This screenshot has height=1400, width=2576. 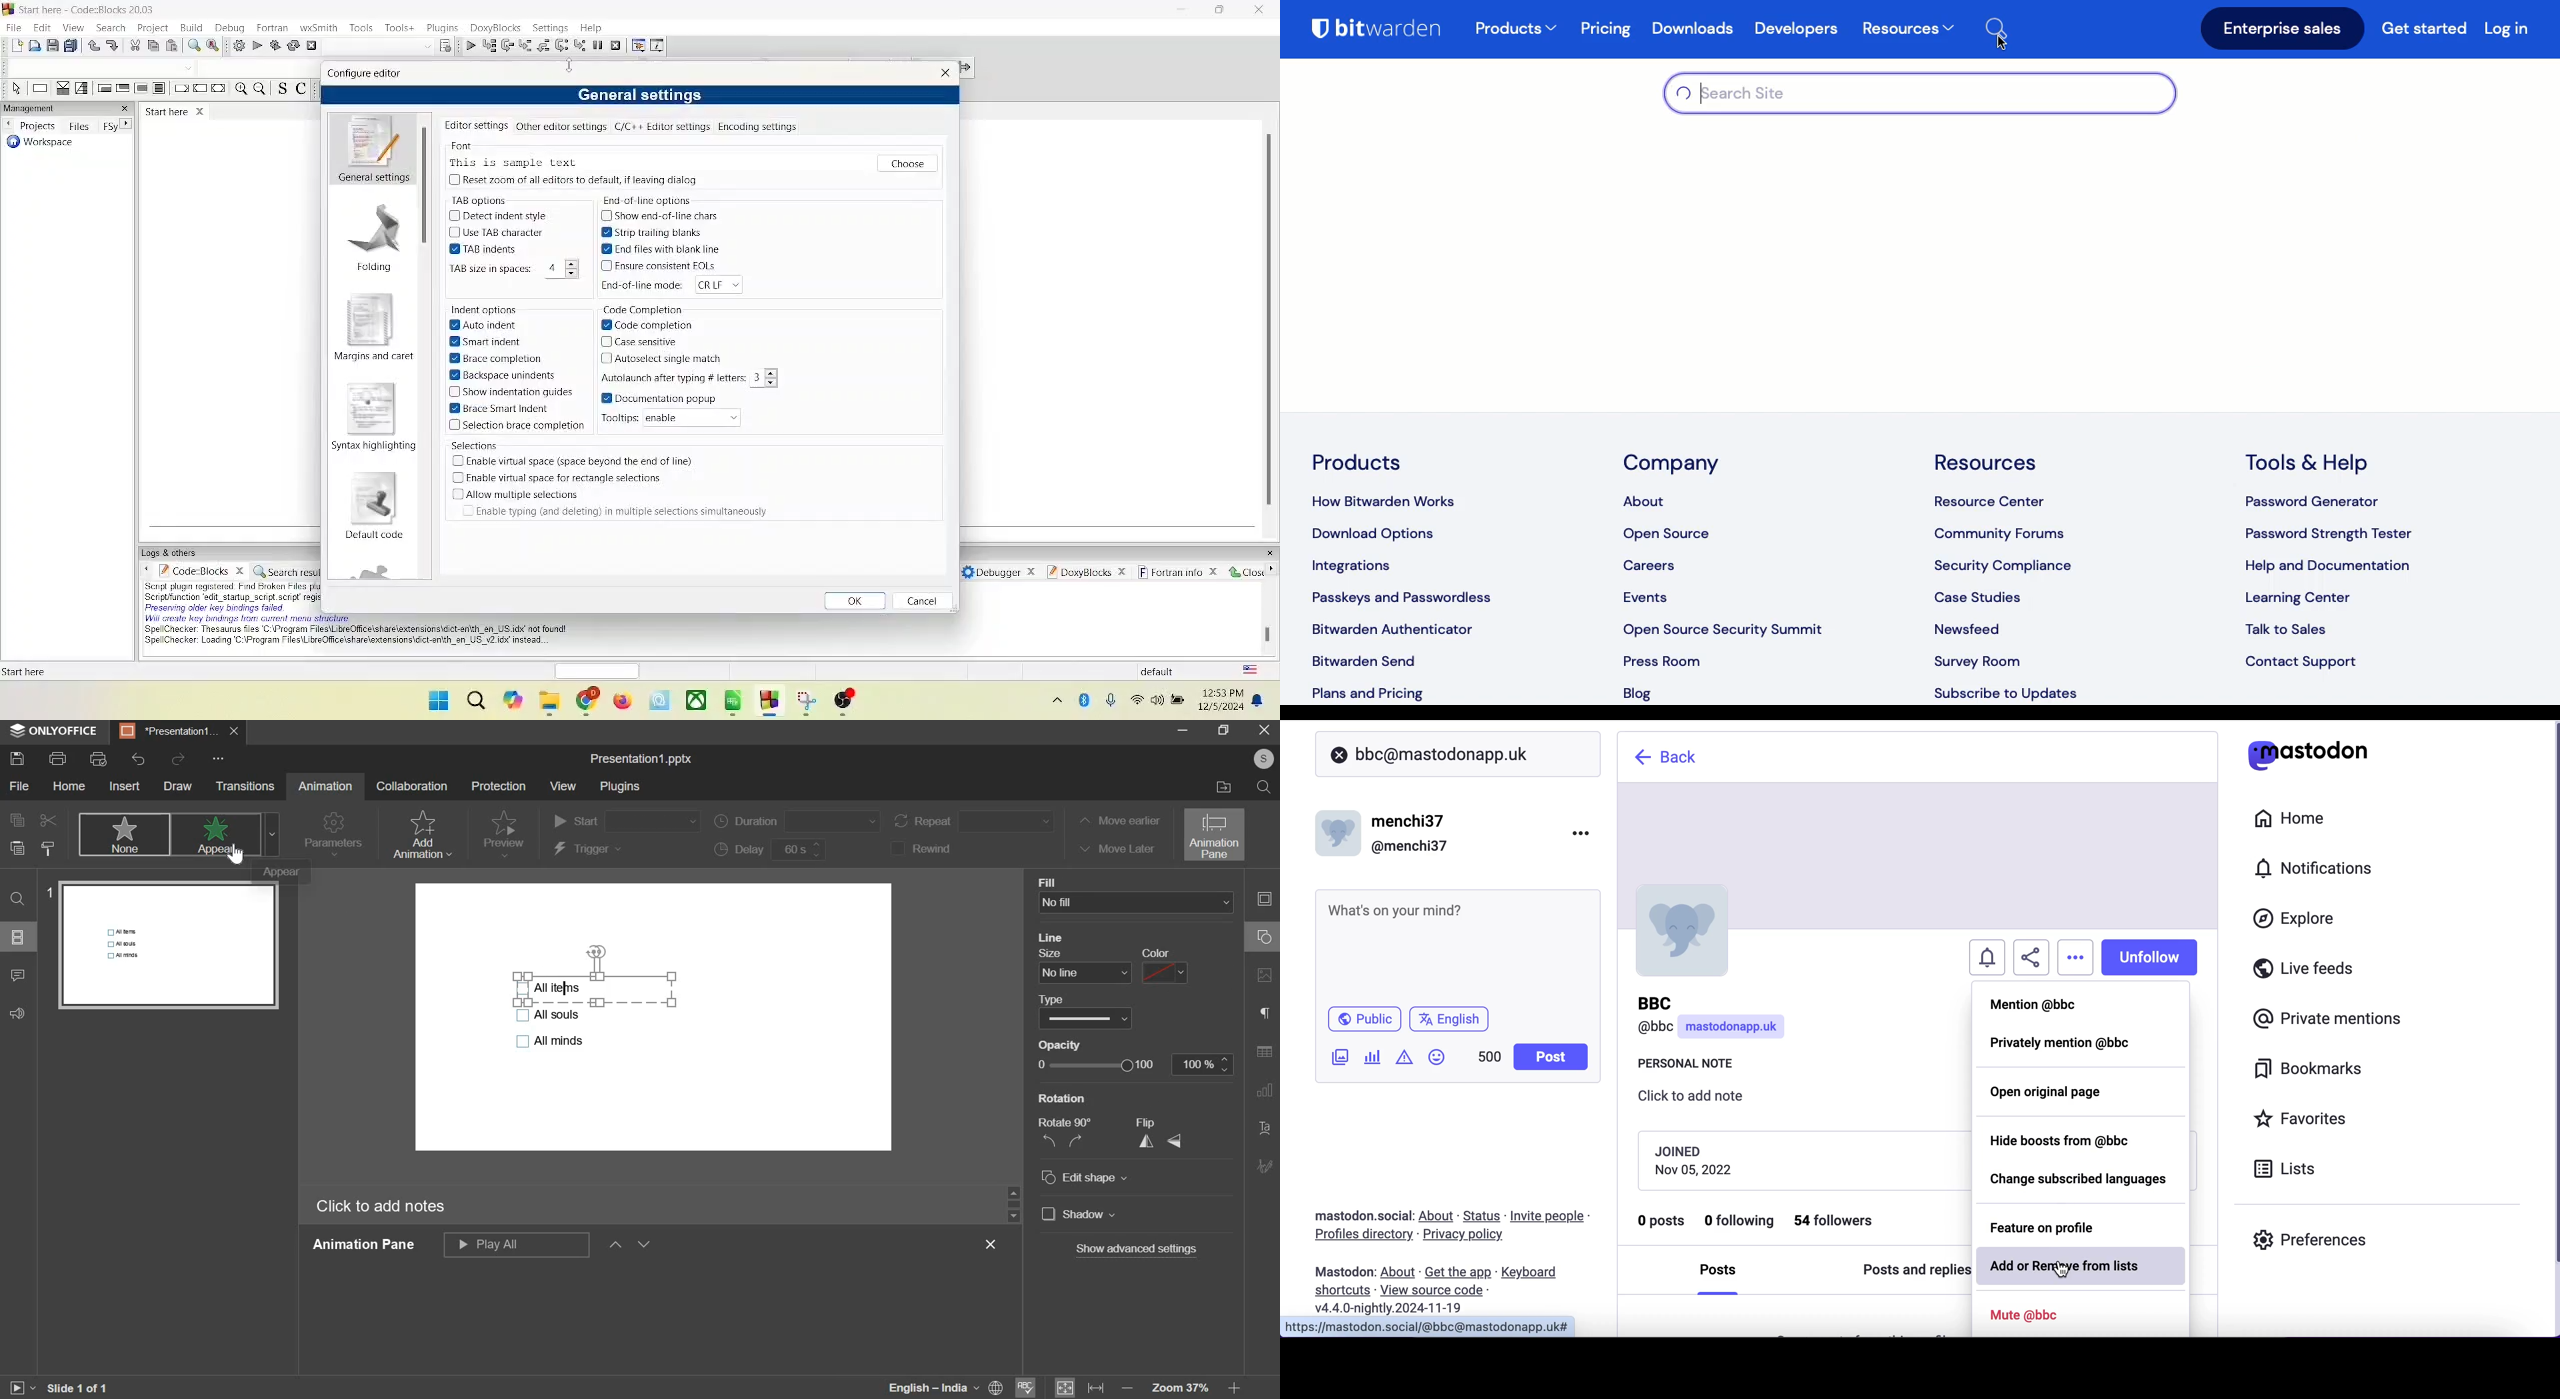 I want to click on joining date, so click(x=1798, y=1167).